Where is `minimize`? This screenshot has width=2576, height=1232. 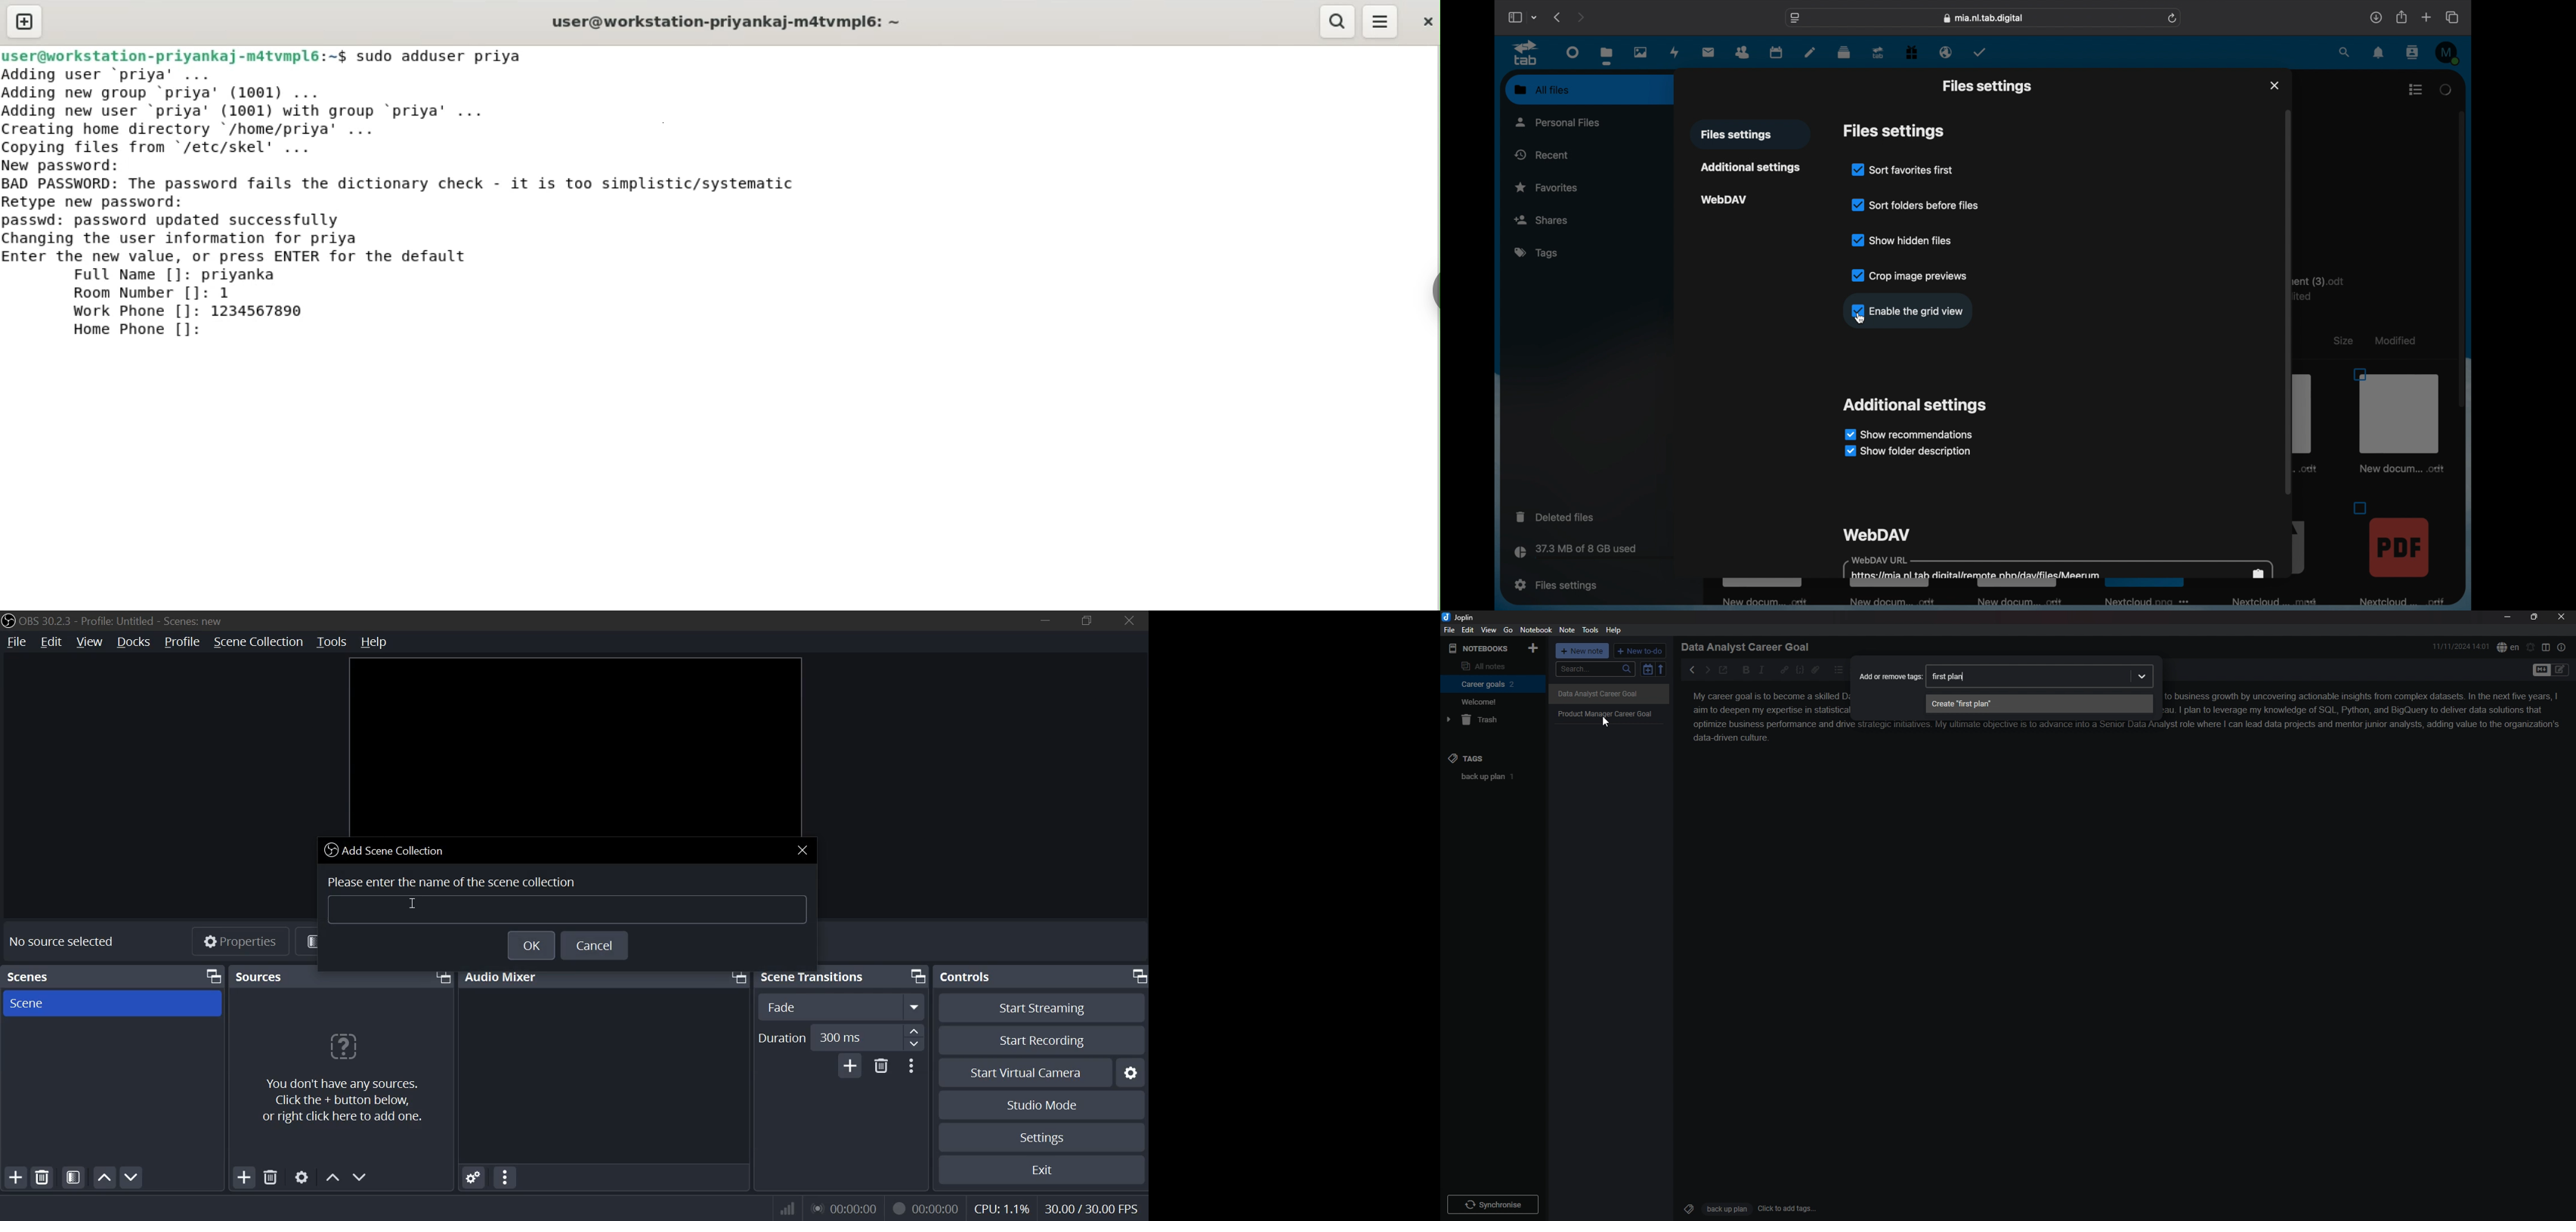
minimize is located at coordinates (2507, 616).